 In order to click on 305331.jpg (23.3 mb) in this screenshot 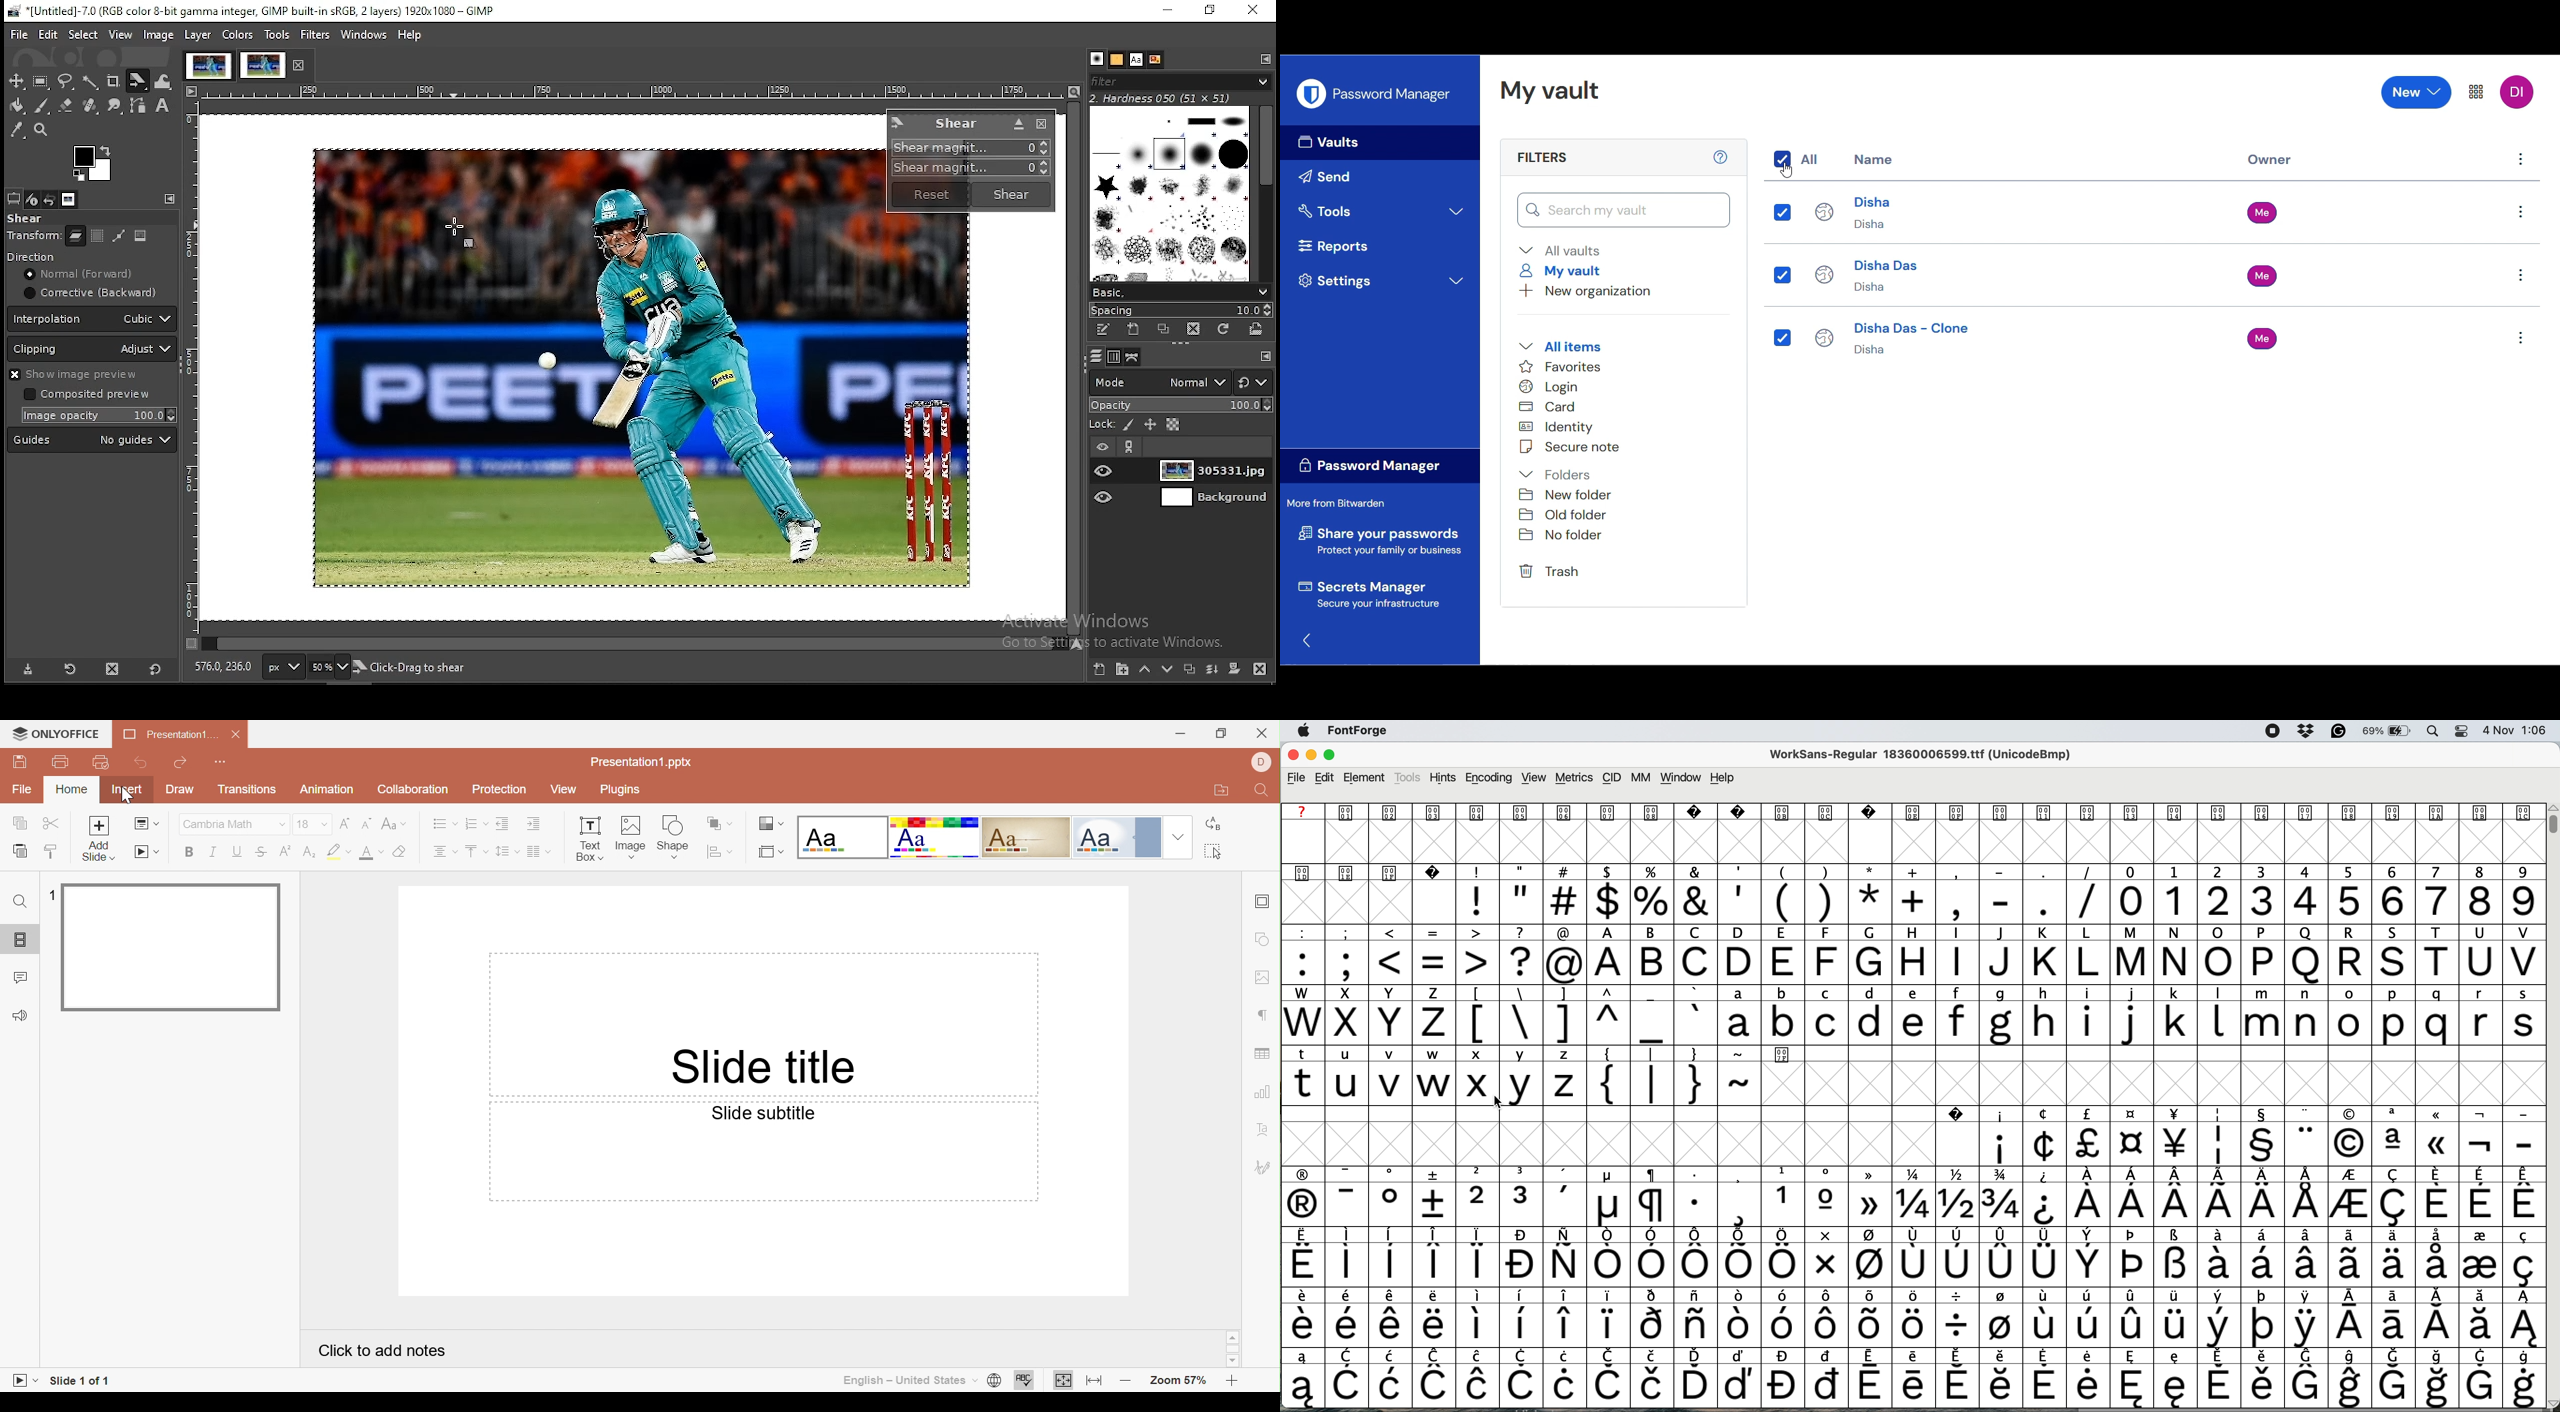, I will do `click(406, 668)`.